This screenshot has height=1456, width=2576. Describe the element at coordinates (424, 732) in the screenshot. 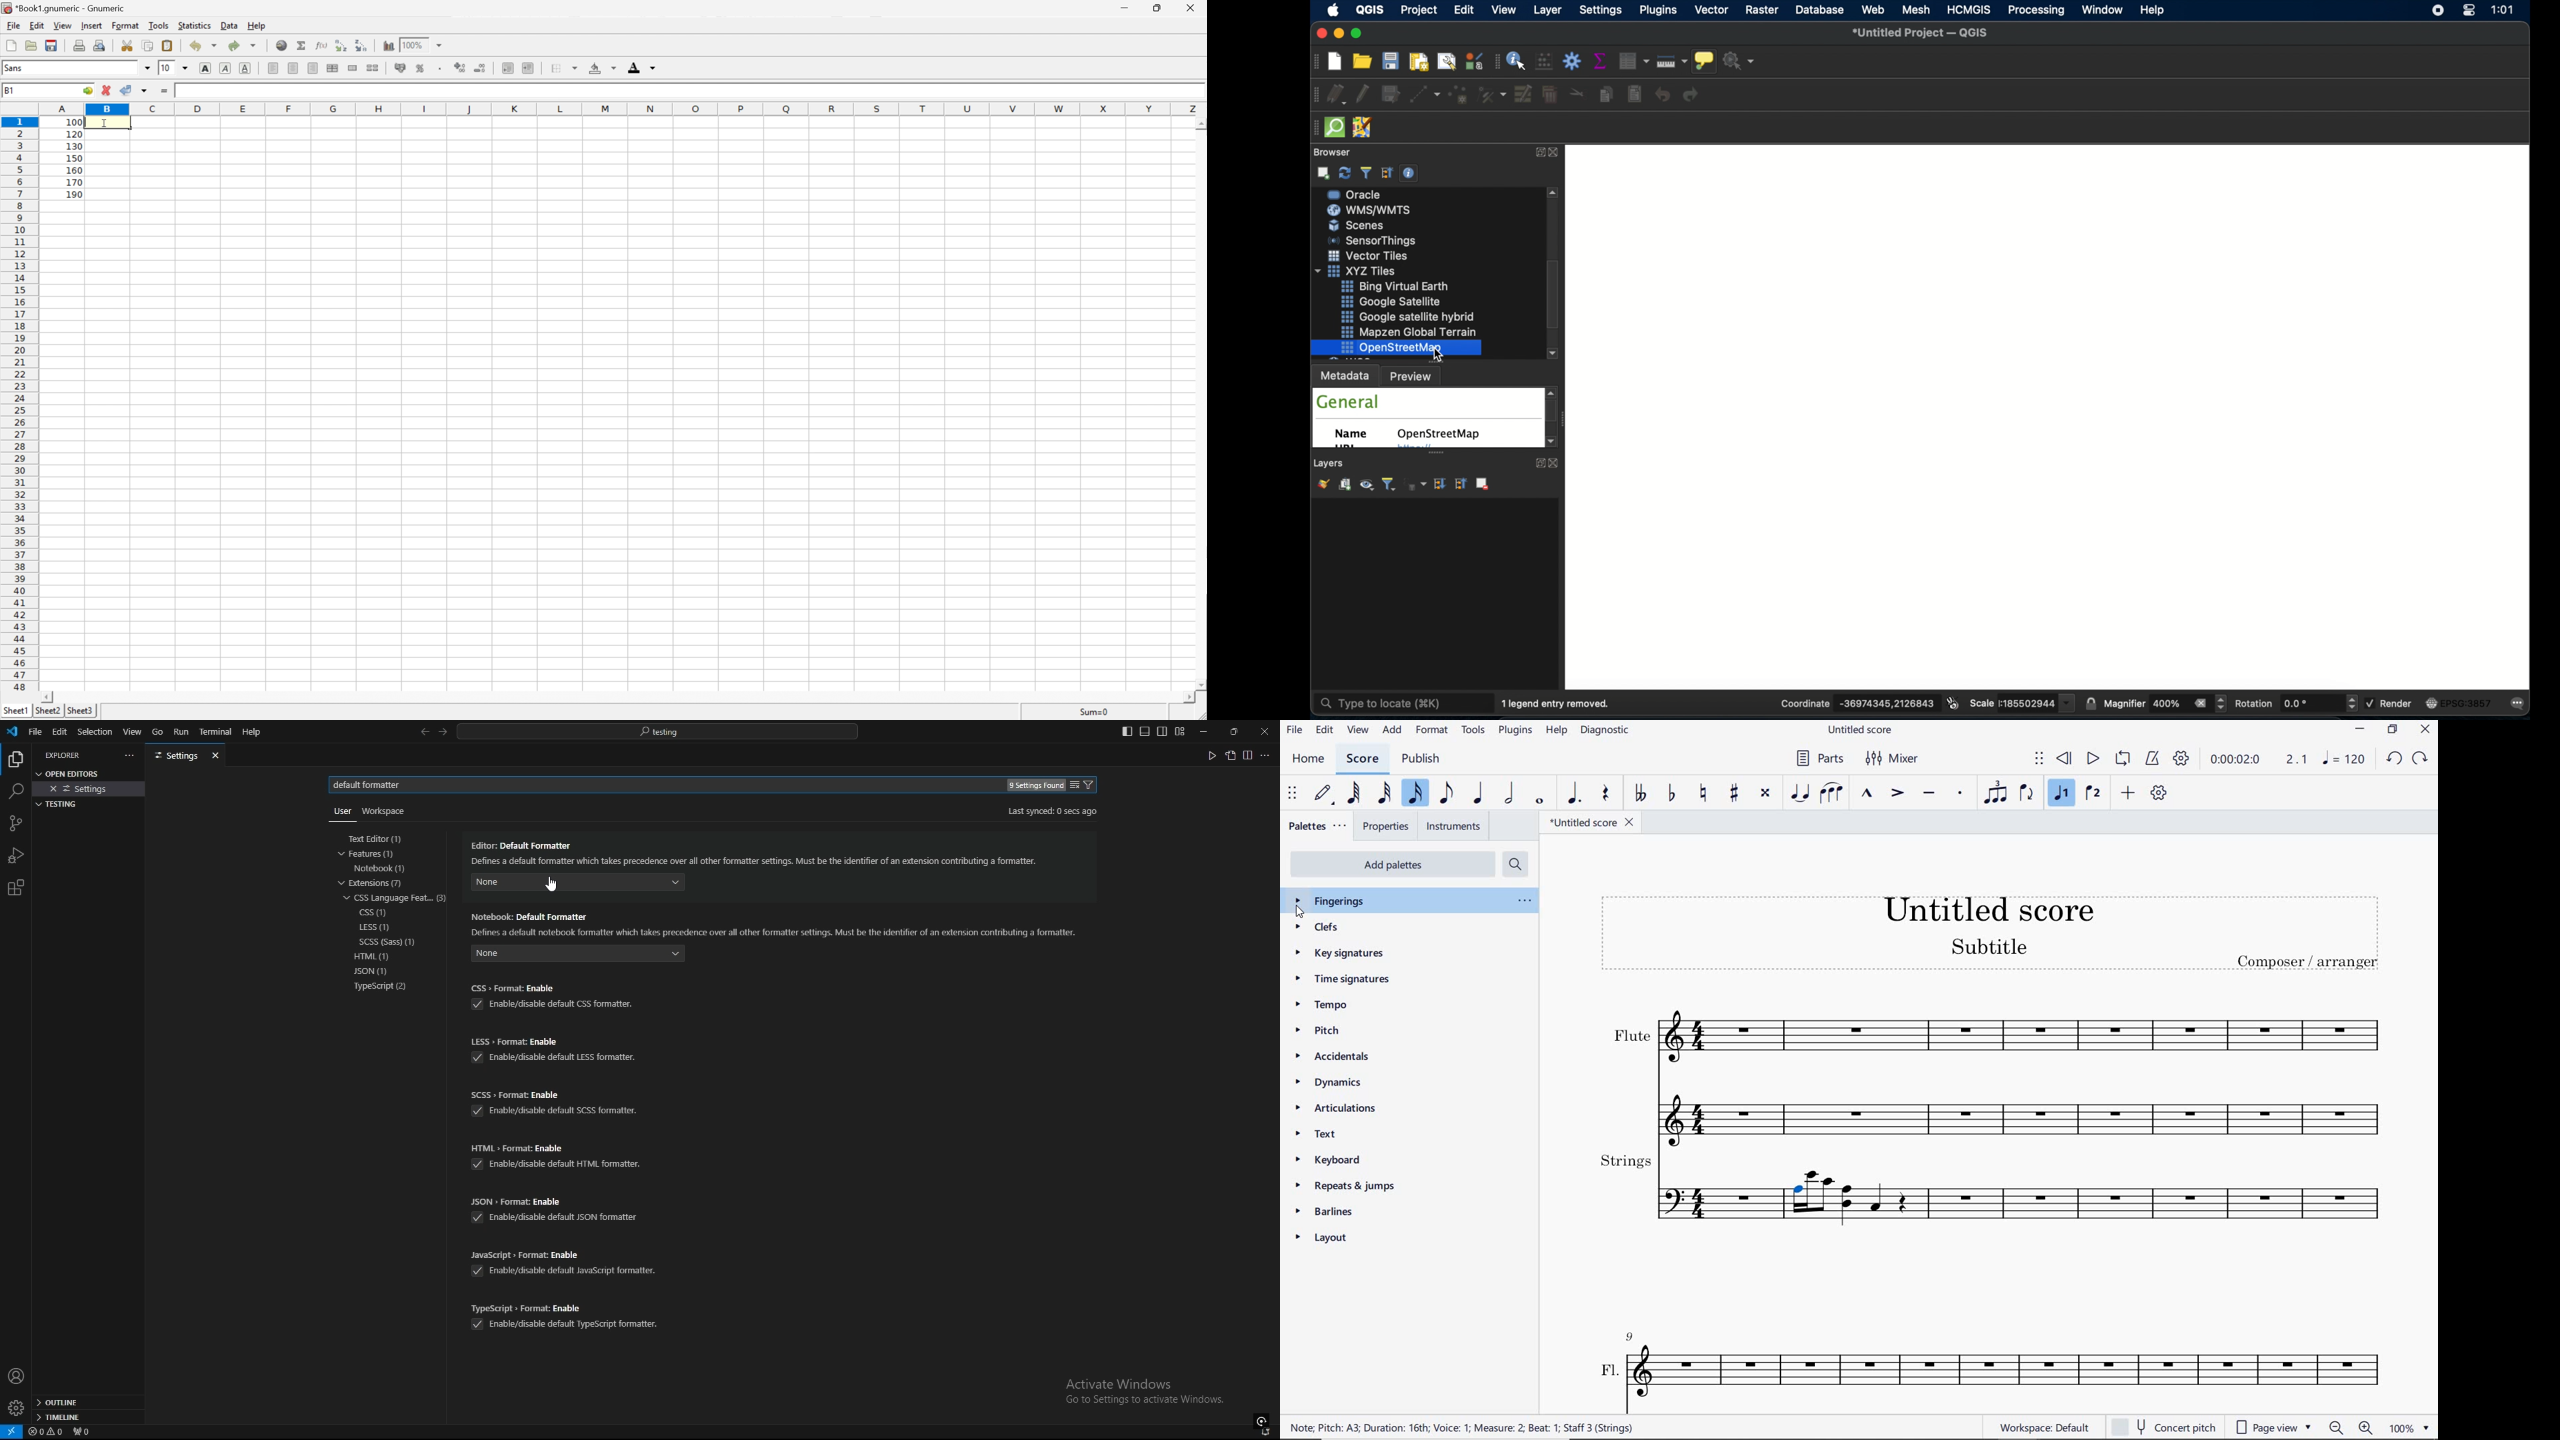

I see `back` at that location.